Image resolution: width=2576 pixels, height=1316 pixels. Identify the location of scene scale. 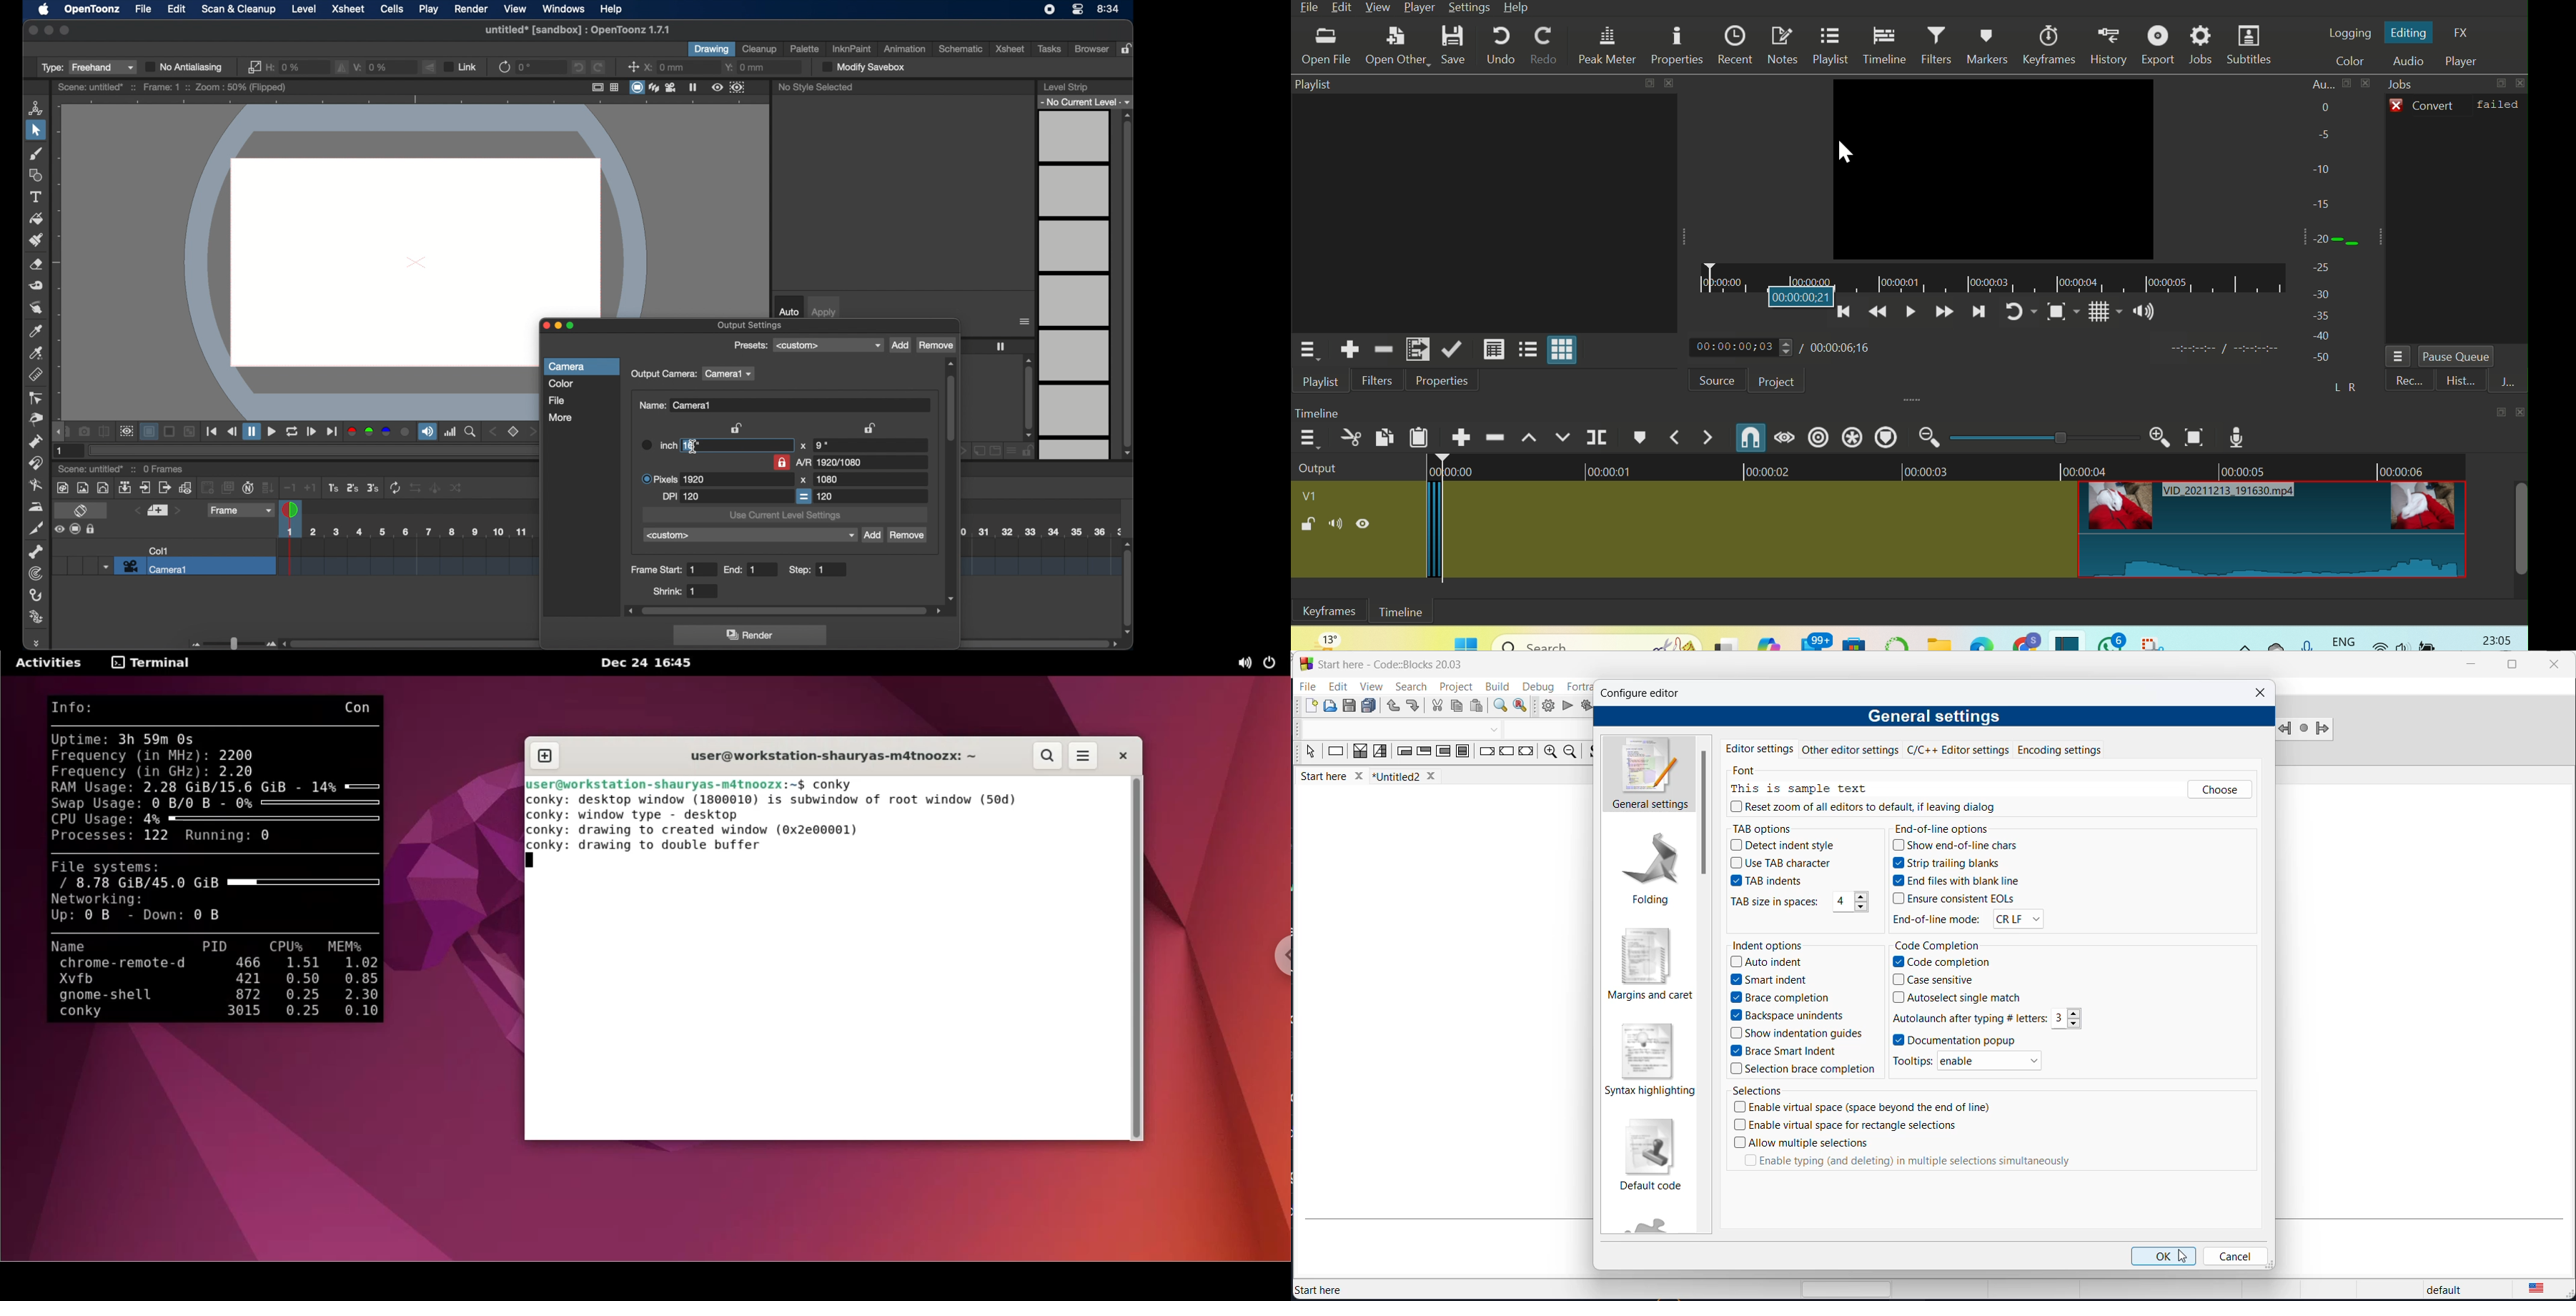
(1041, 556).